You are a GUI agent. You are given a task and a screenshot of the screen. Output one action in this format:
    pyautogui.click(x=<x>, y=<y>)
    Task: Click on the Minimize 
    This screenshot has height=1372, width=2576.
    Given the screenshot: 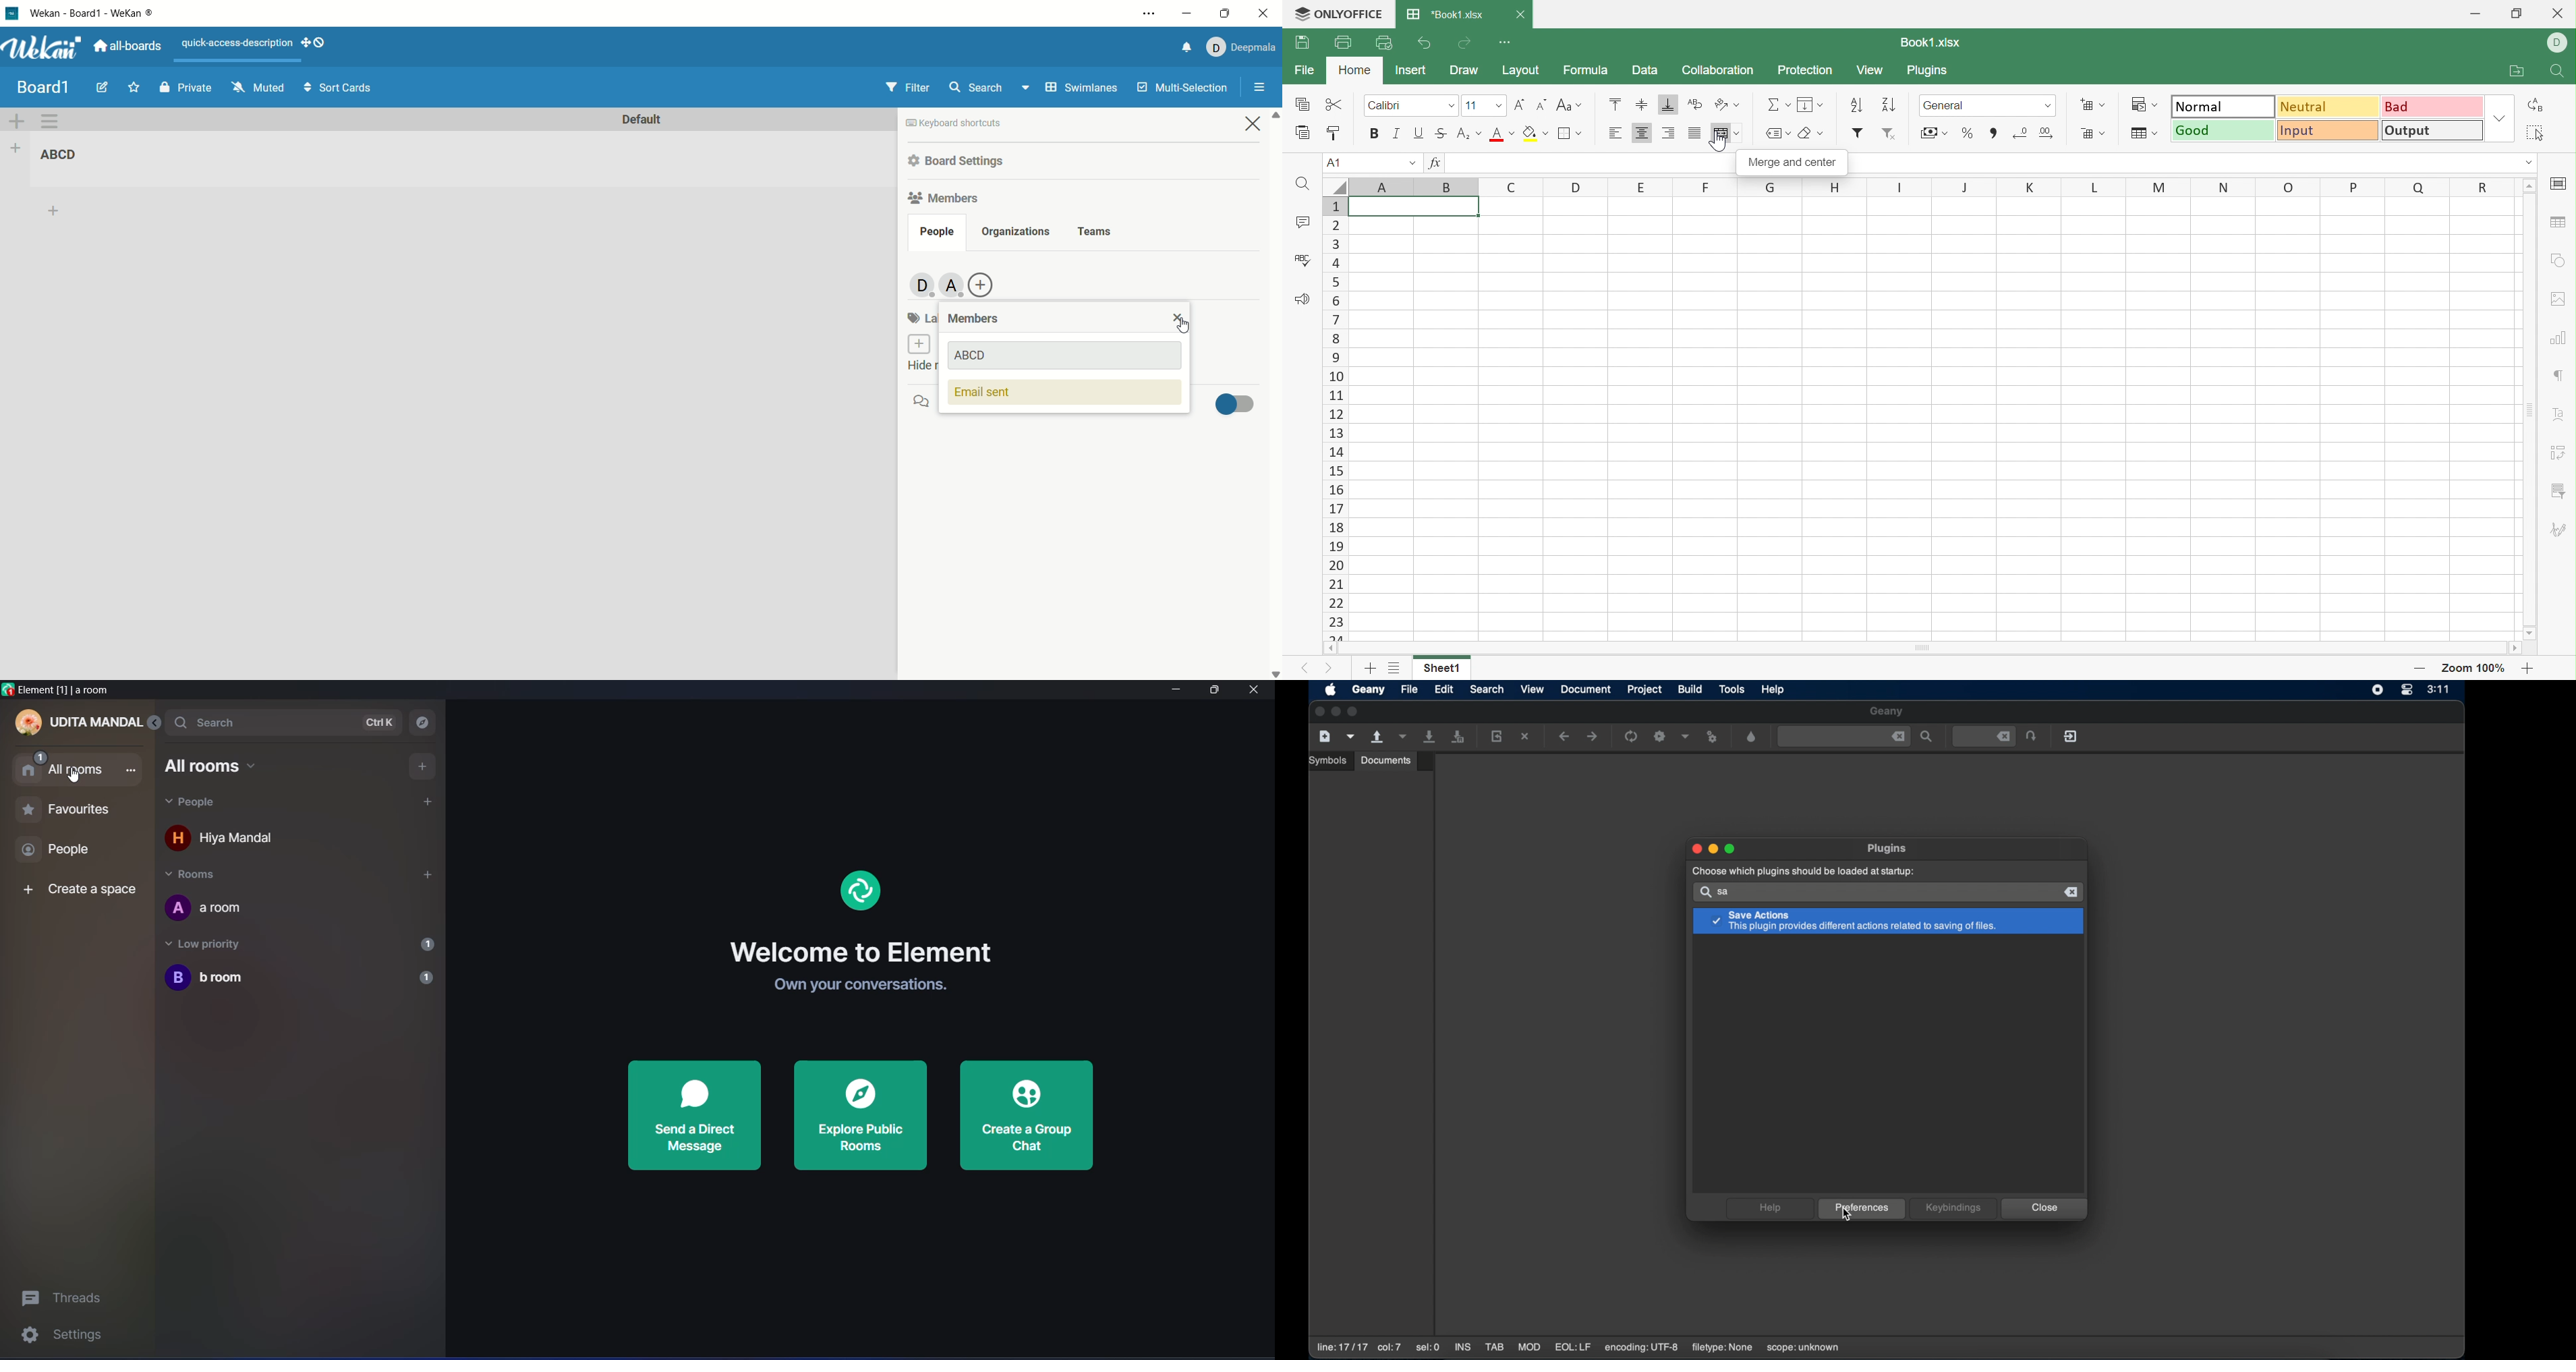 What is the action you would take?
    pyautogui.click(x=1174, y=691)
    